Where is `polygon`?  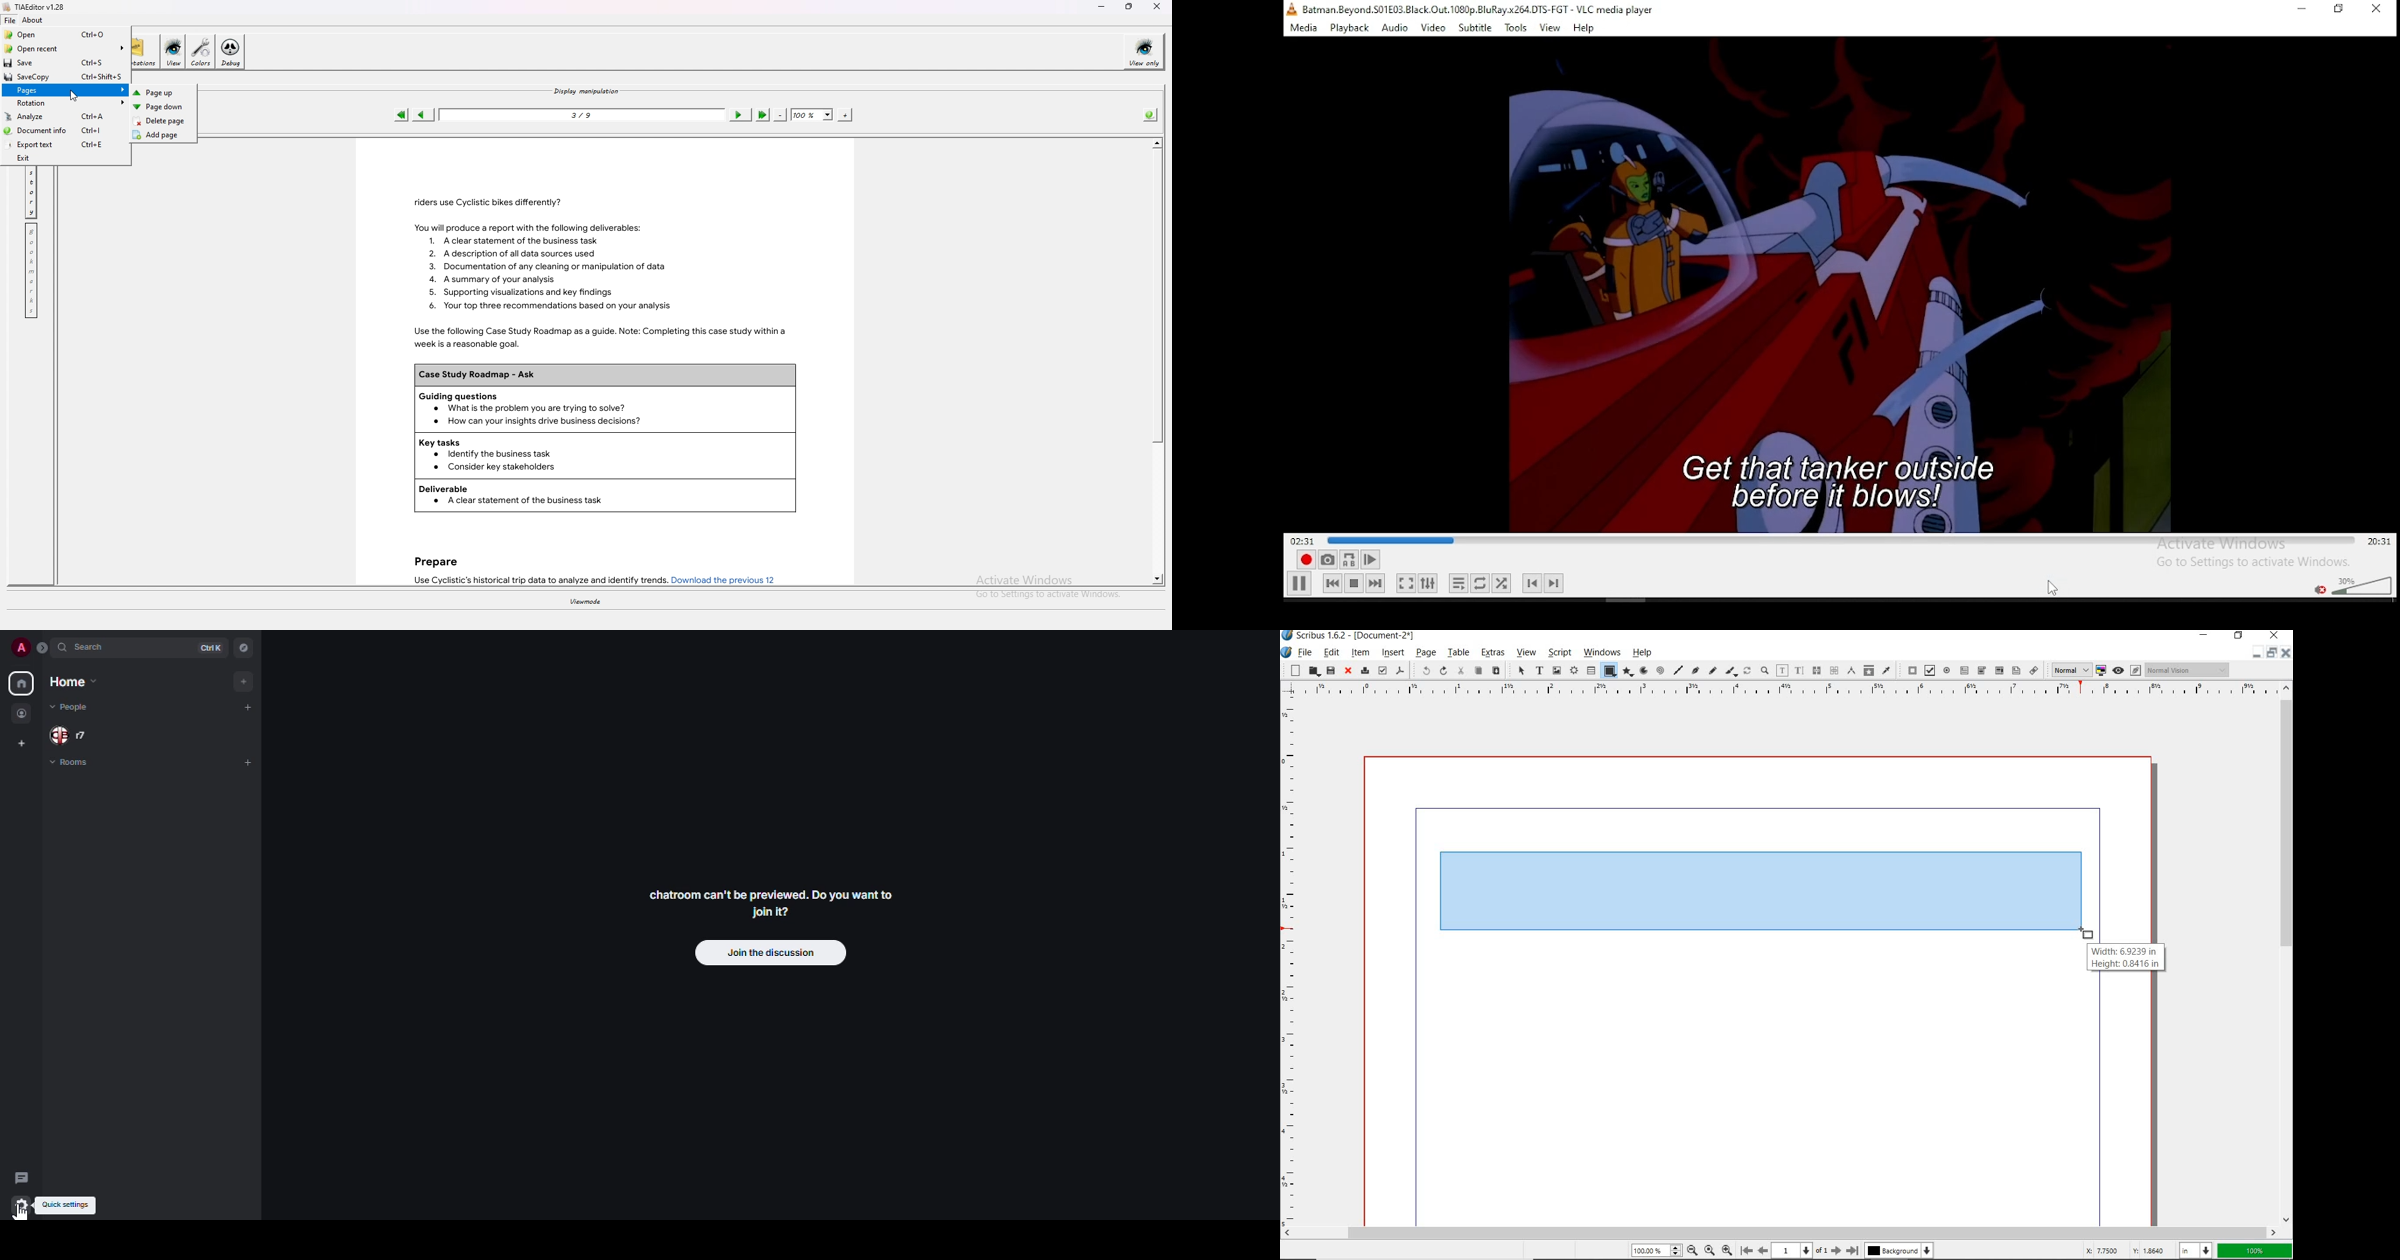 polygon is located at coordinates (1629, 672).